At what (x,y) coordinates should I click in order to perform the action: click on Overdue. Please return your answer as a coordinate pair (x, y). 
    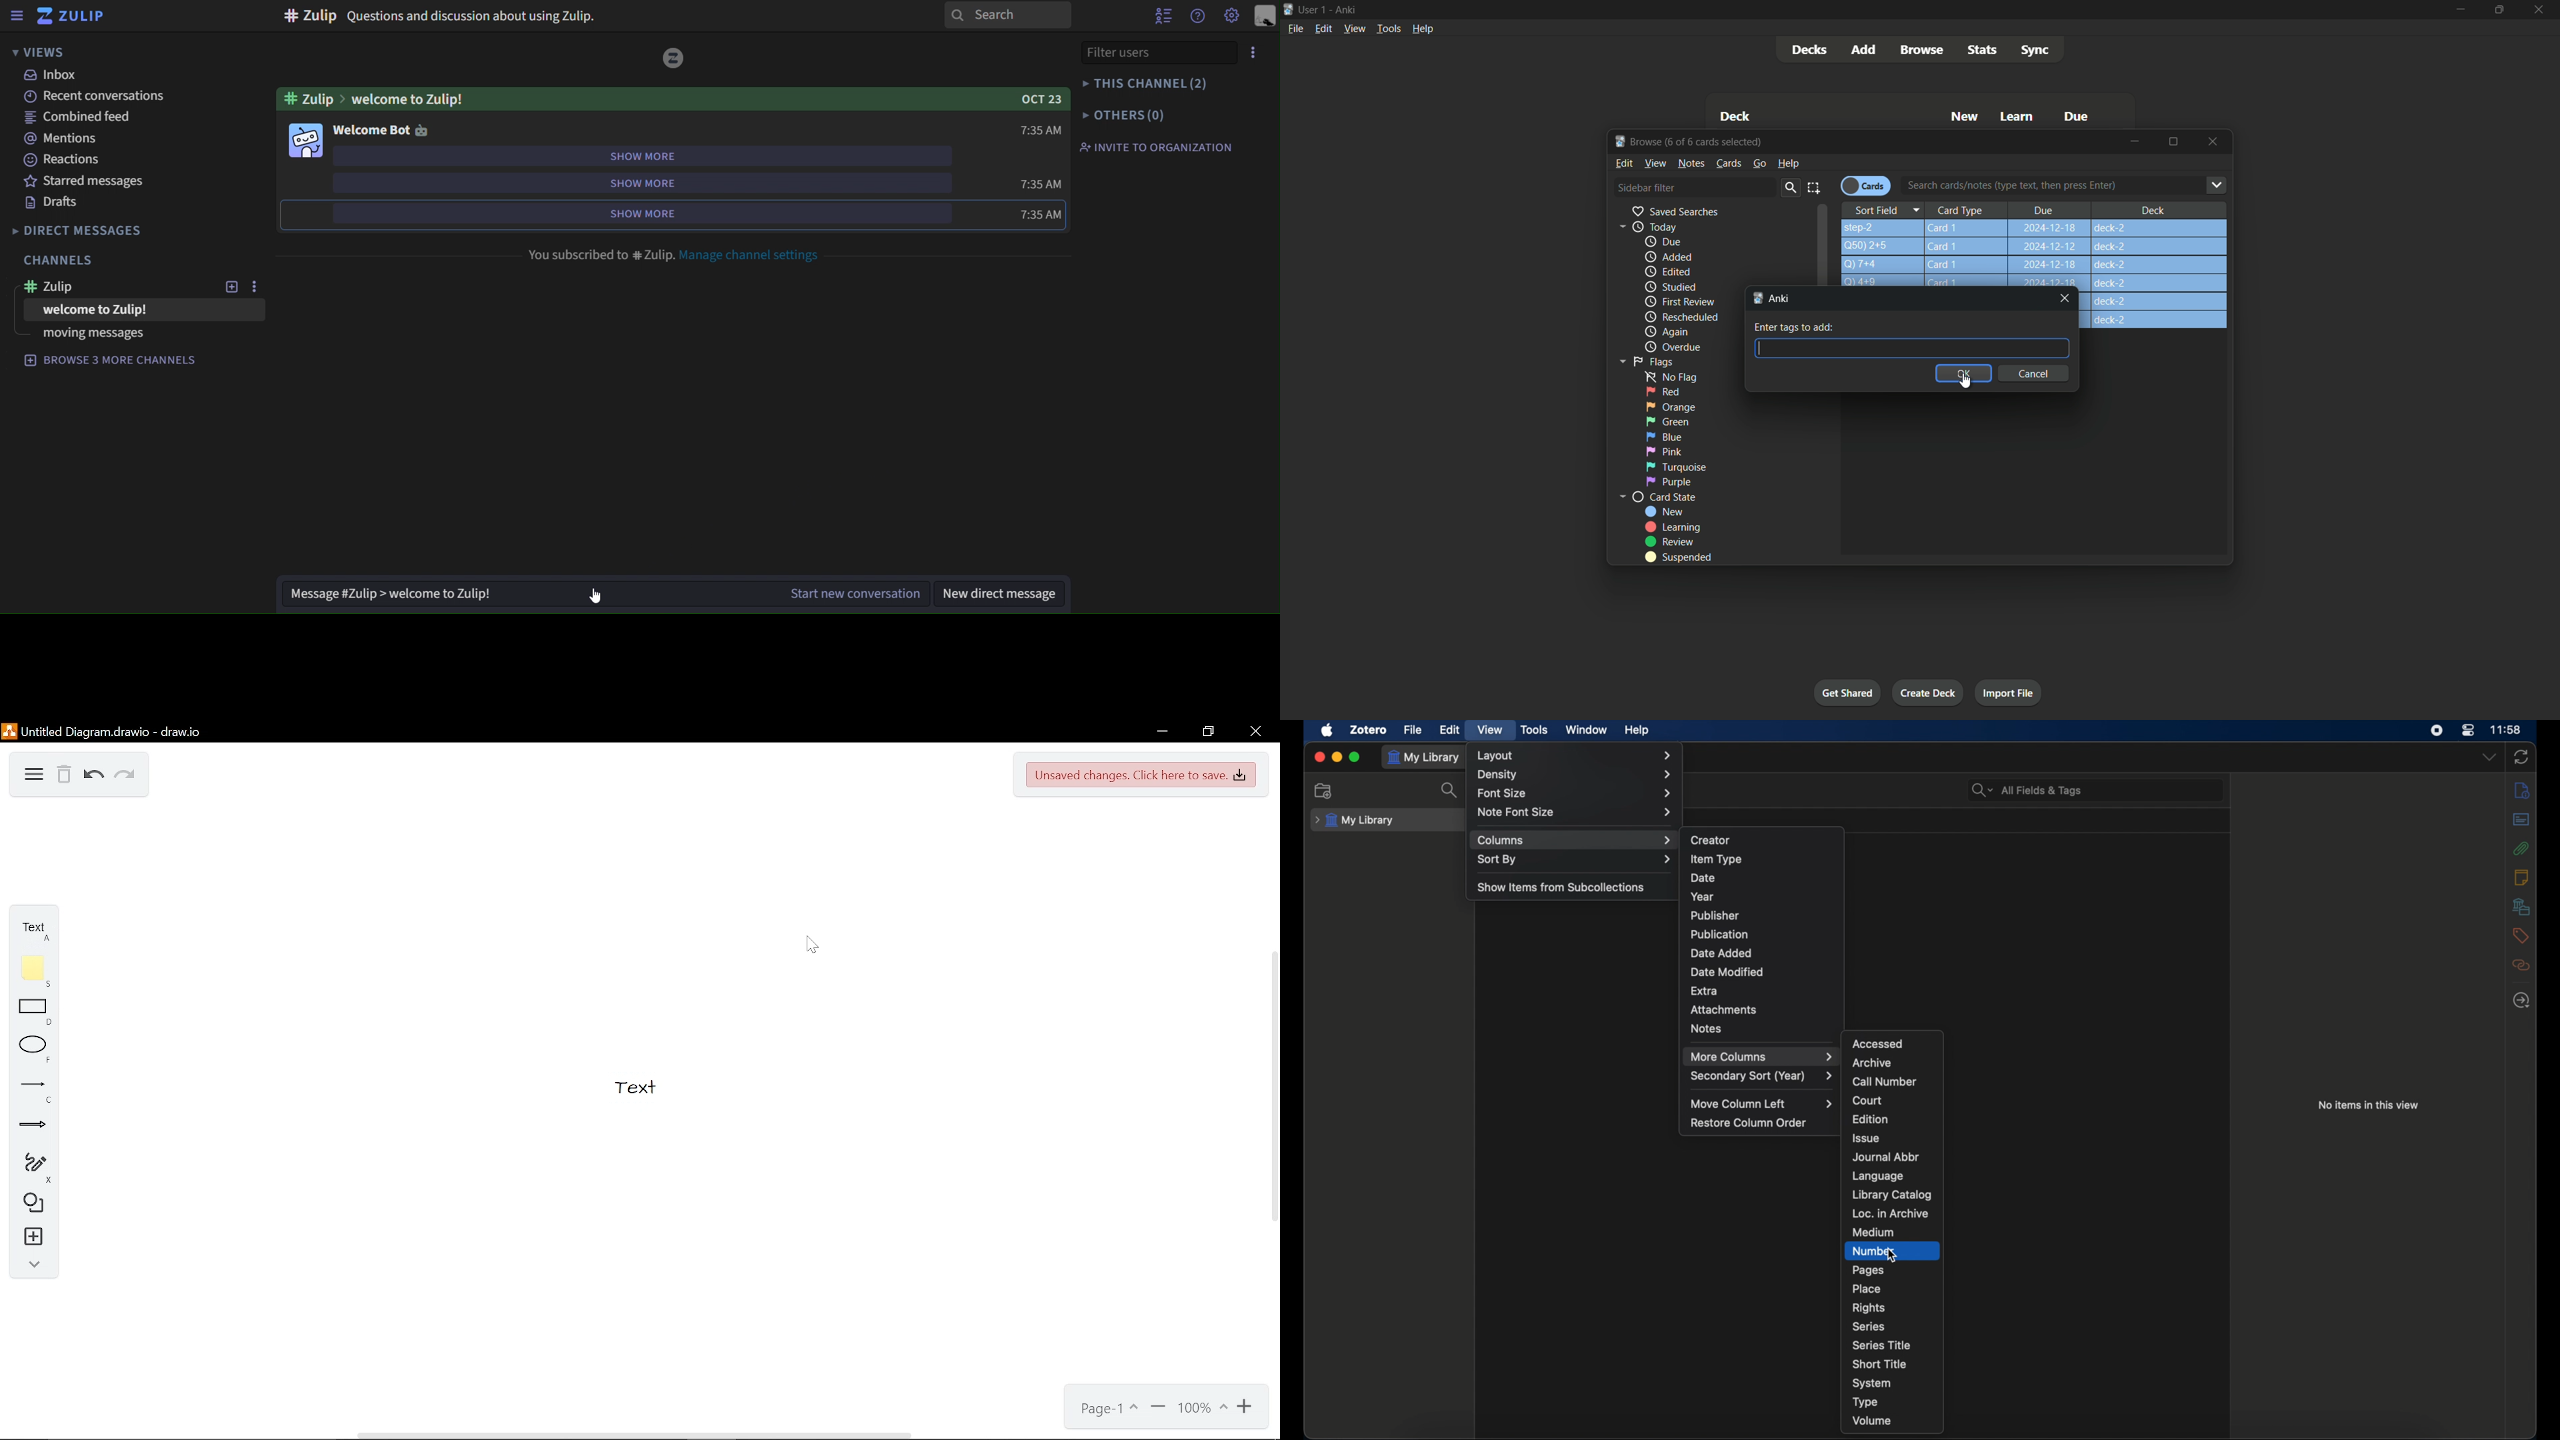
    Looking at the image, I should click on (1671, 347).